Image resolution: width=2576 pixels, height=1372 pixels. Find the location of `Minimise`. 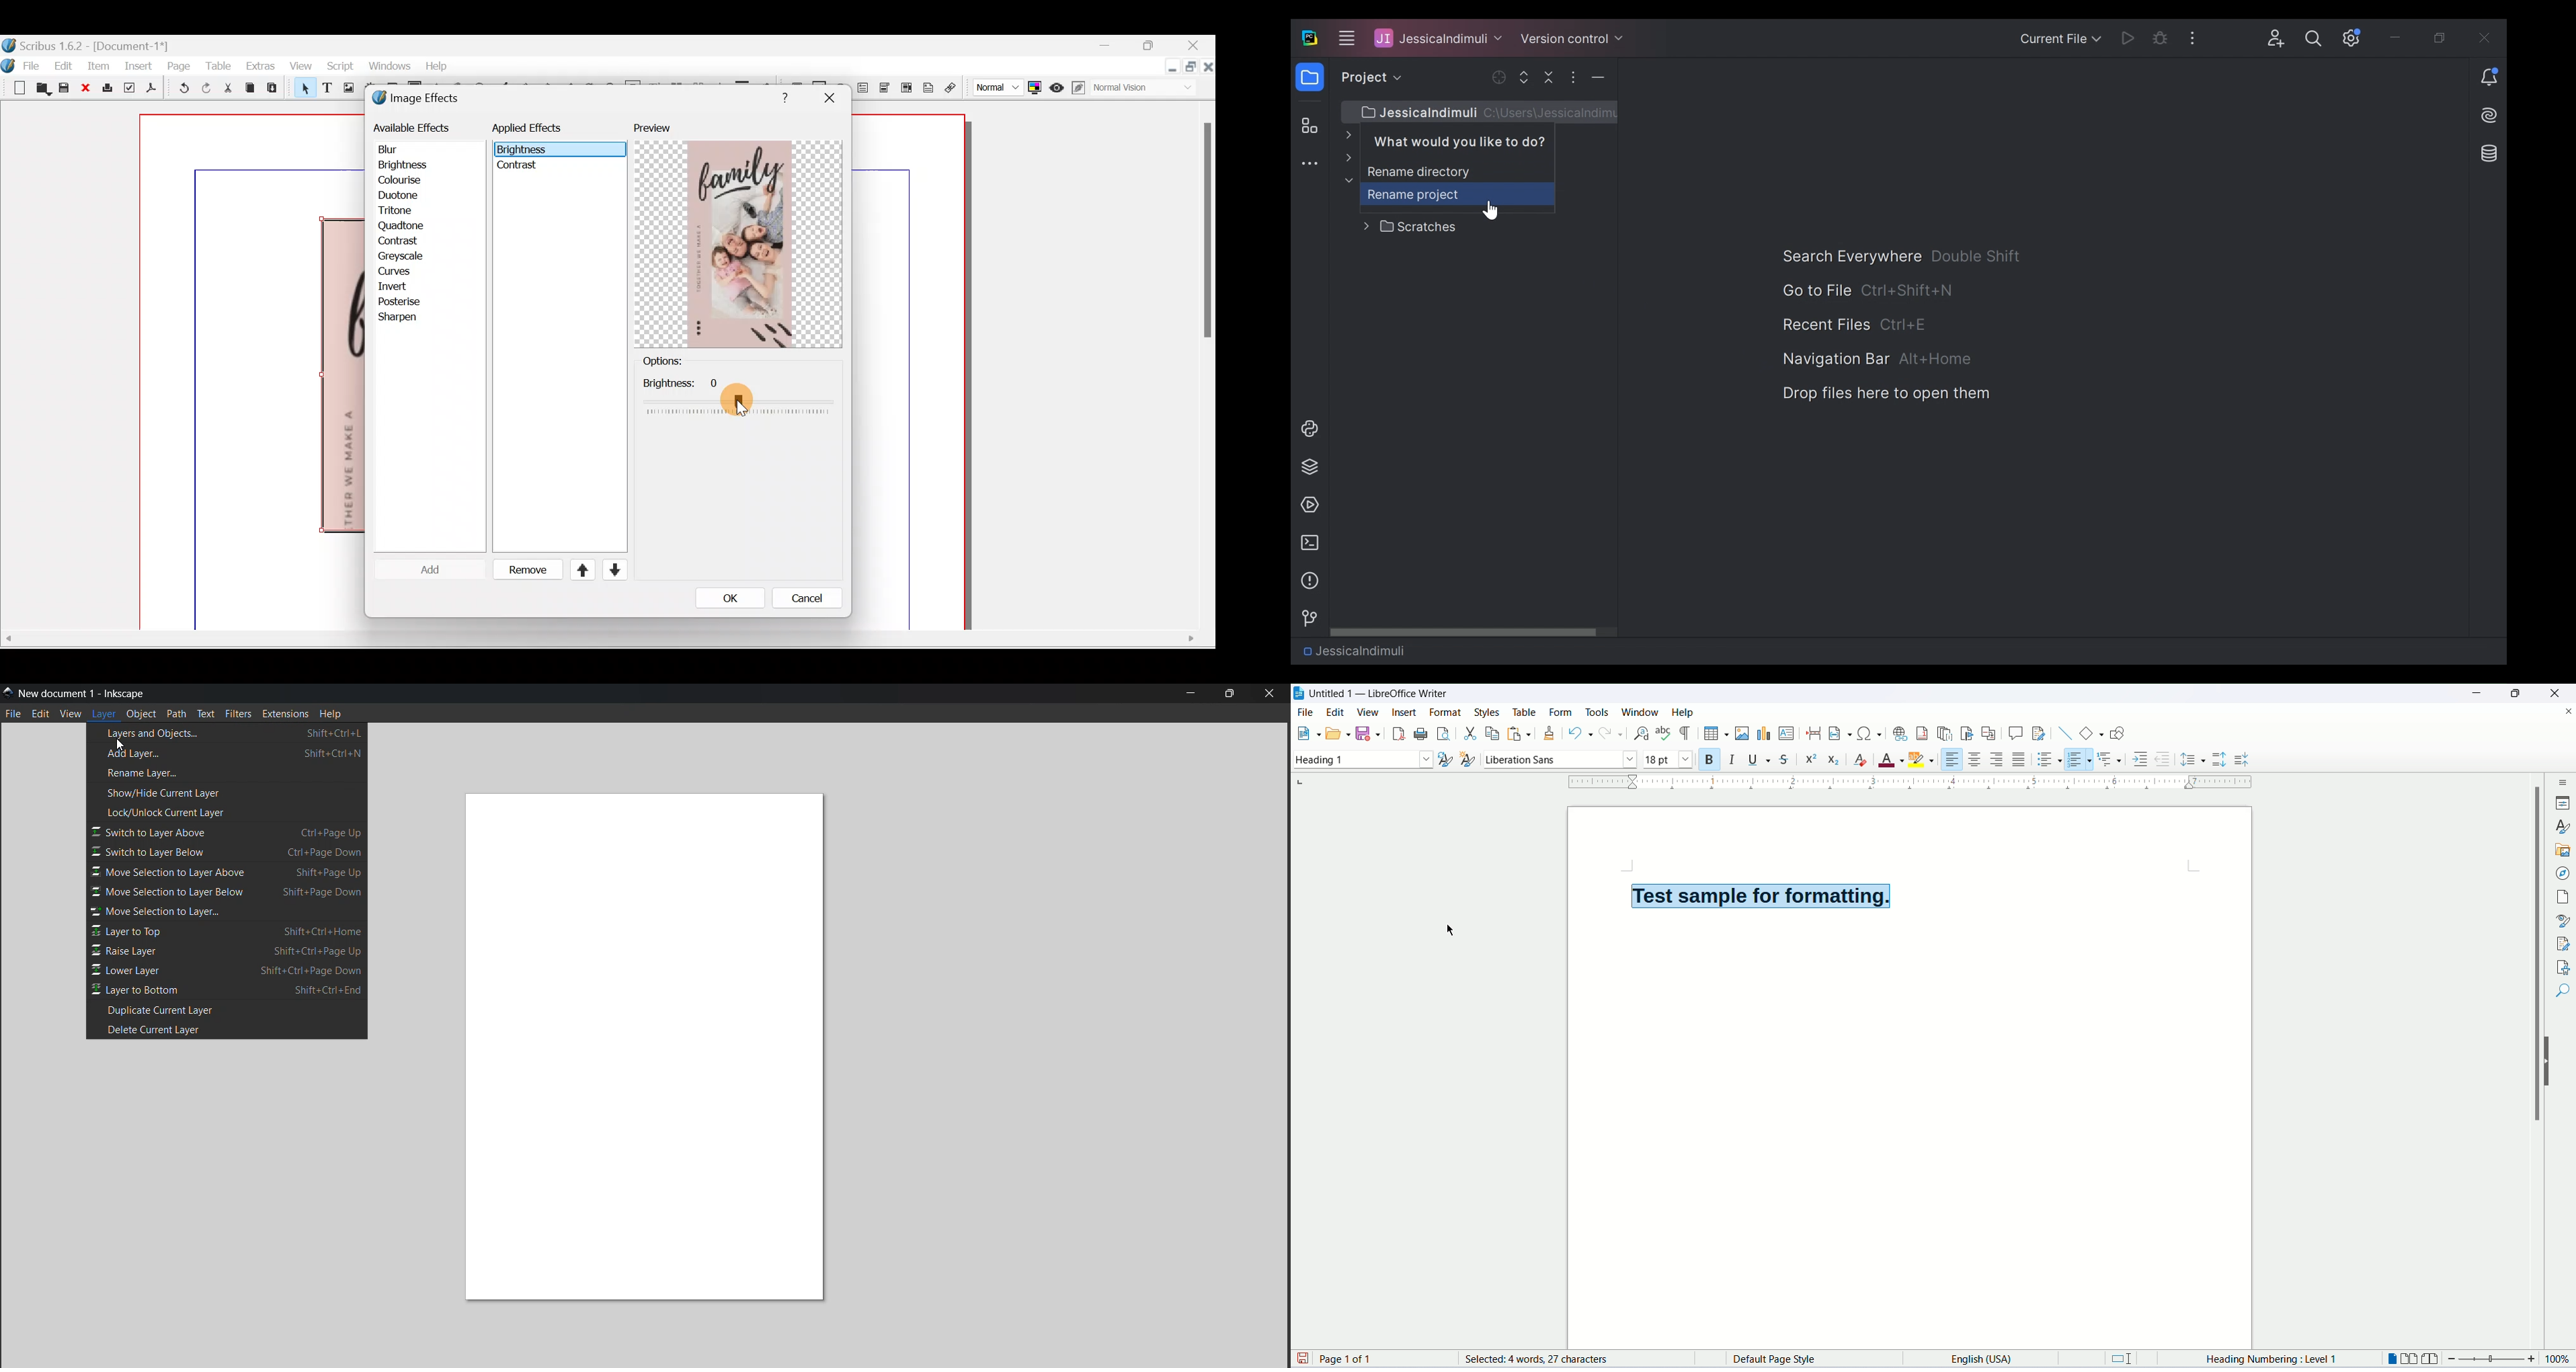

Minimise is located at coordinates (1109, 46).